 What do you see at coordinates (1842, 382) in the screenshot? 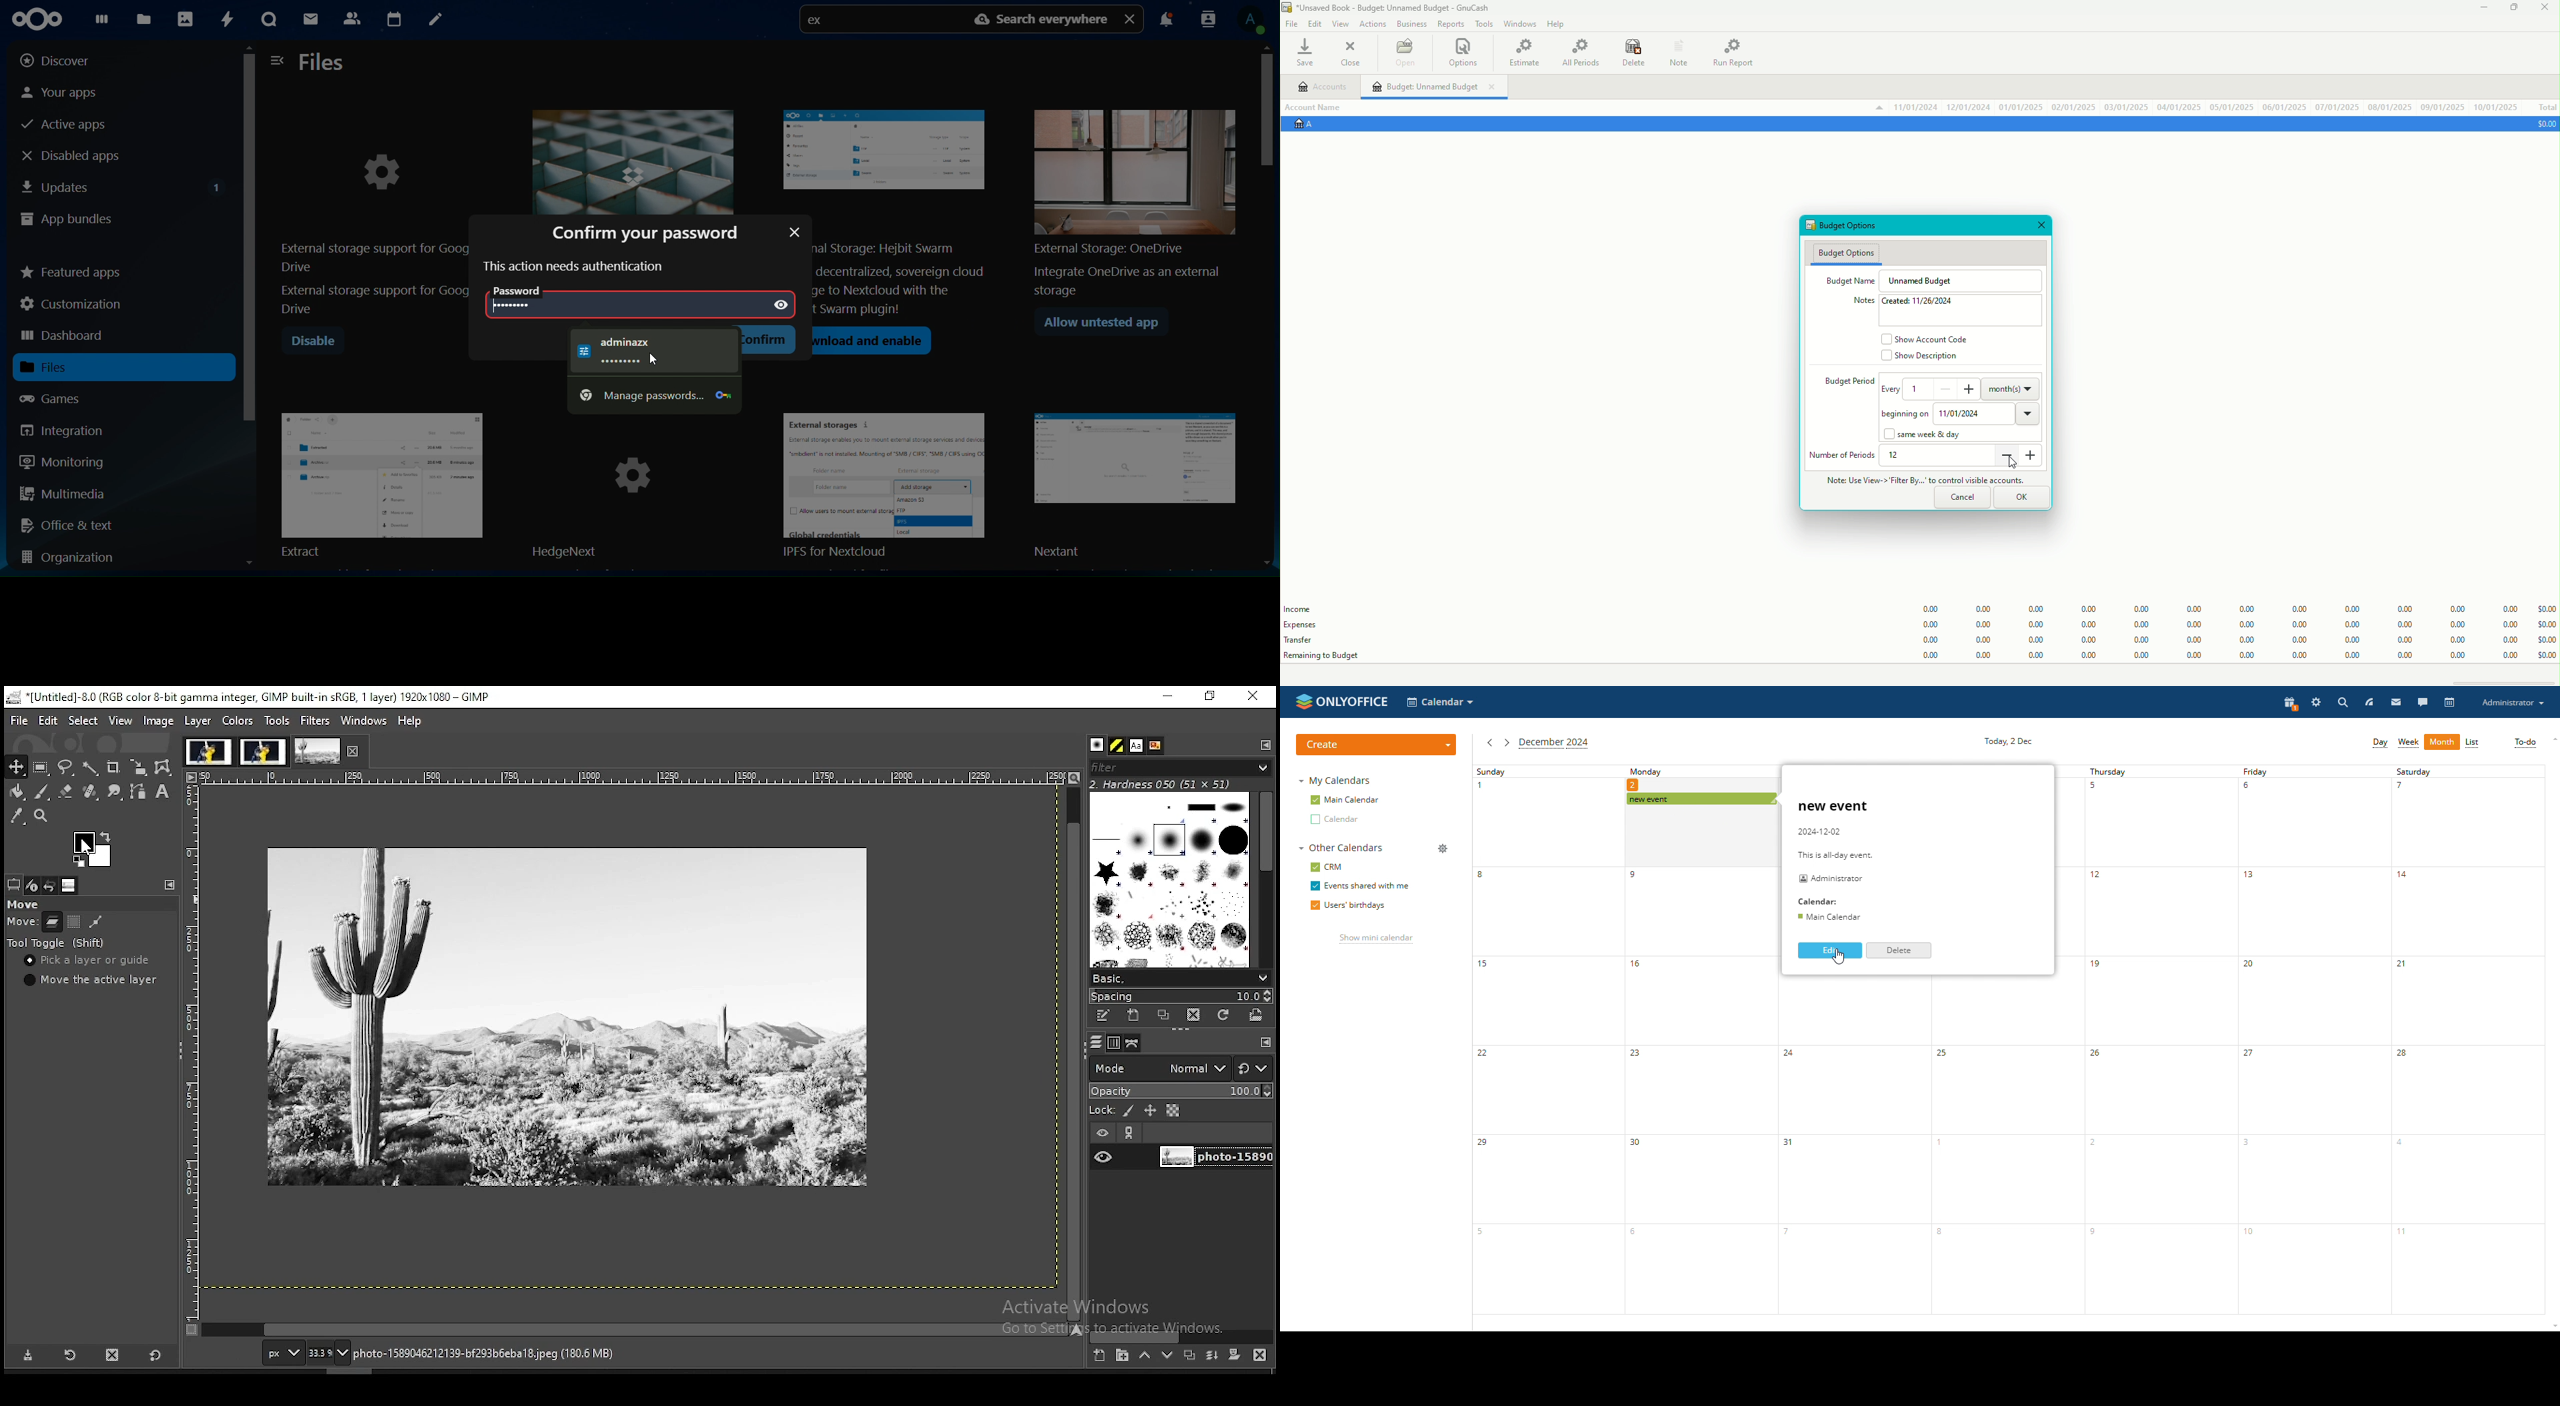
I see `Budget period` at bounding box center [1842, 382].